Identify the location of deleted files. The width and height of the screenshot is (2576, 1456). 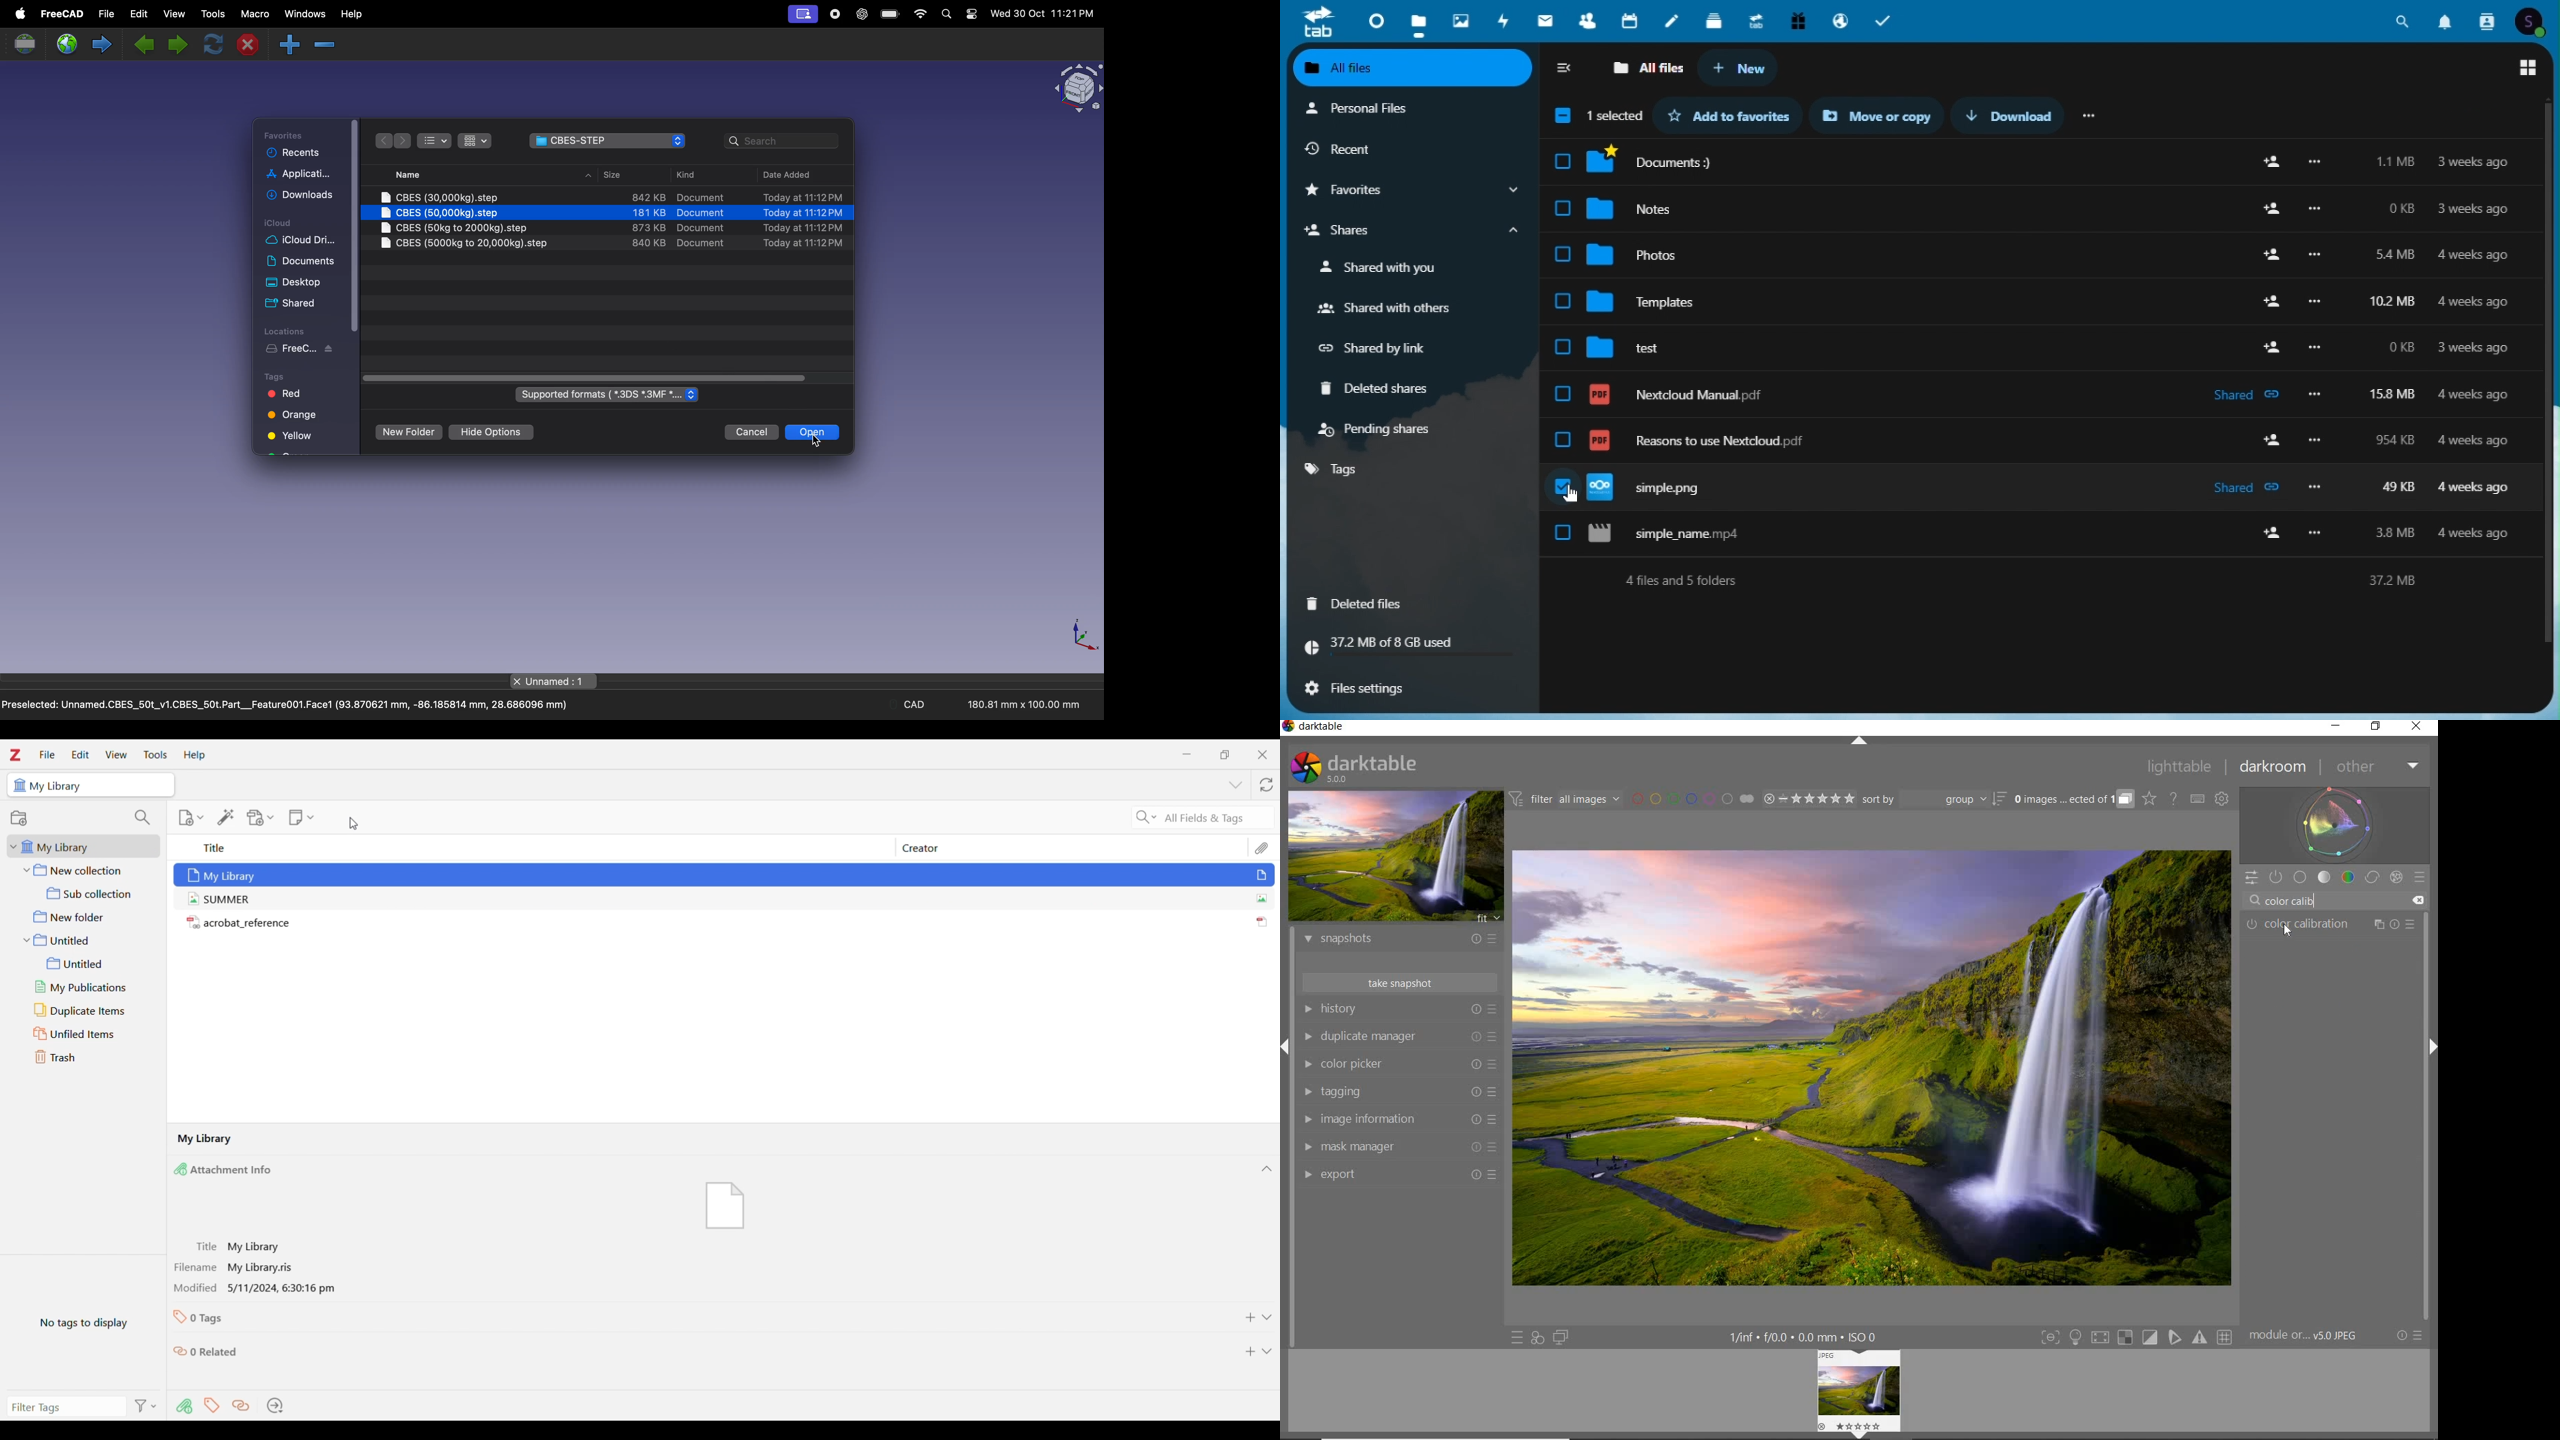
(1362, 602).